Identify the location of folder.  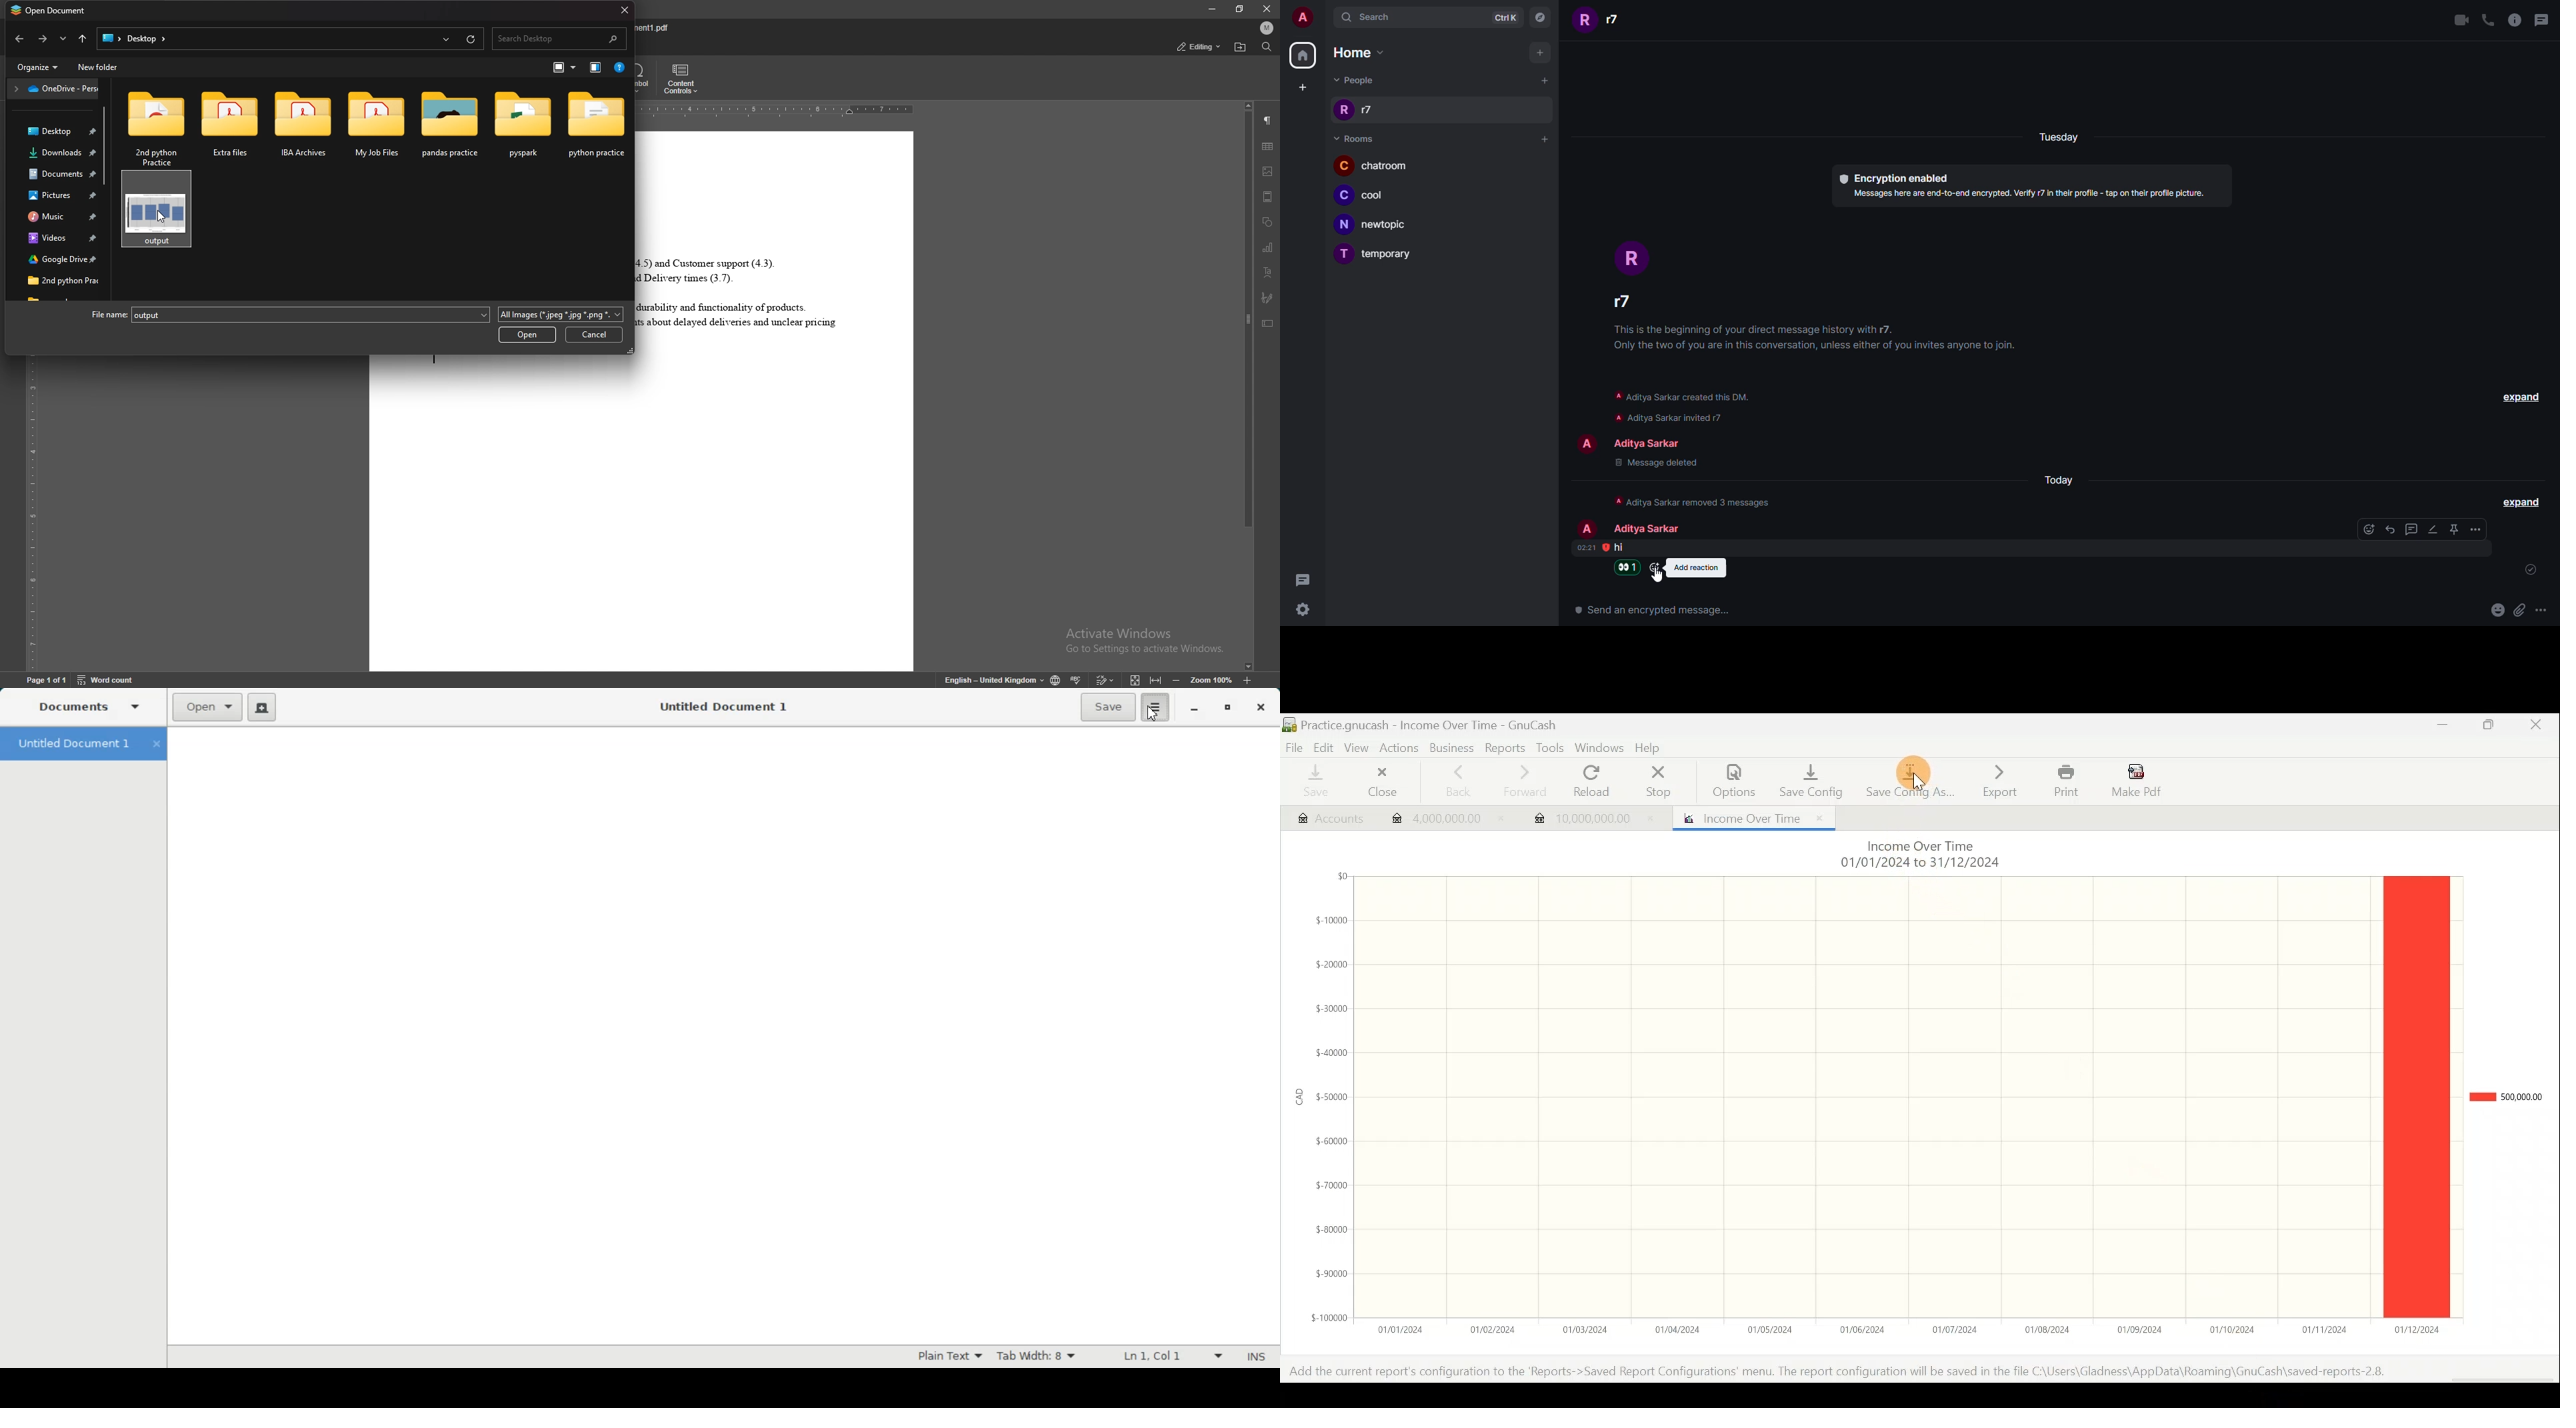
(51, 156).